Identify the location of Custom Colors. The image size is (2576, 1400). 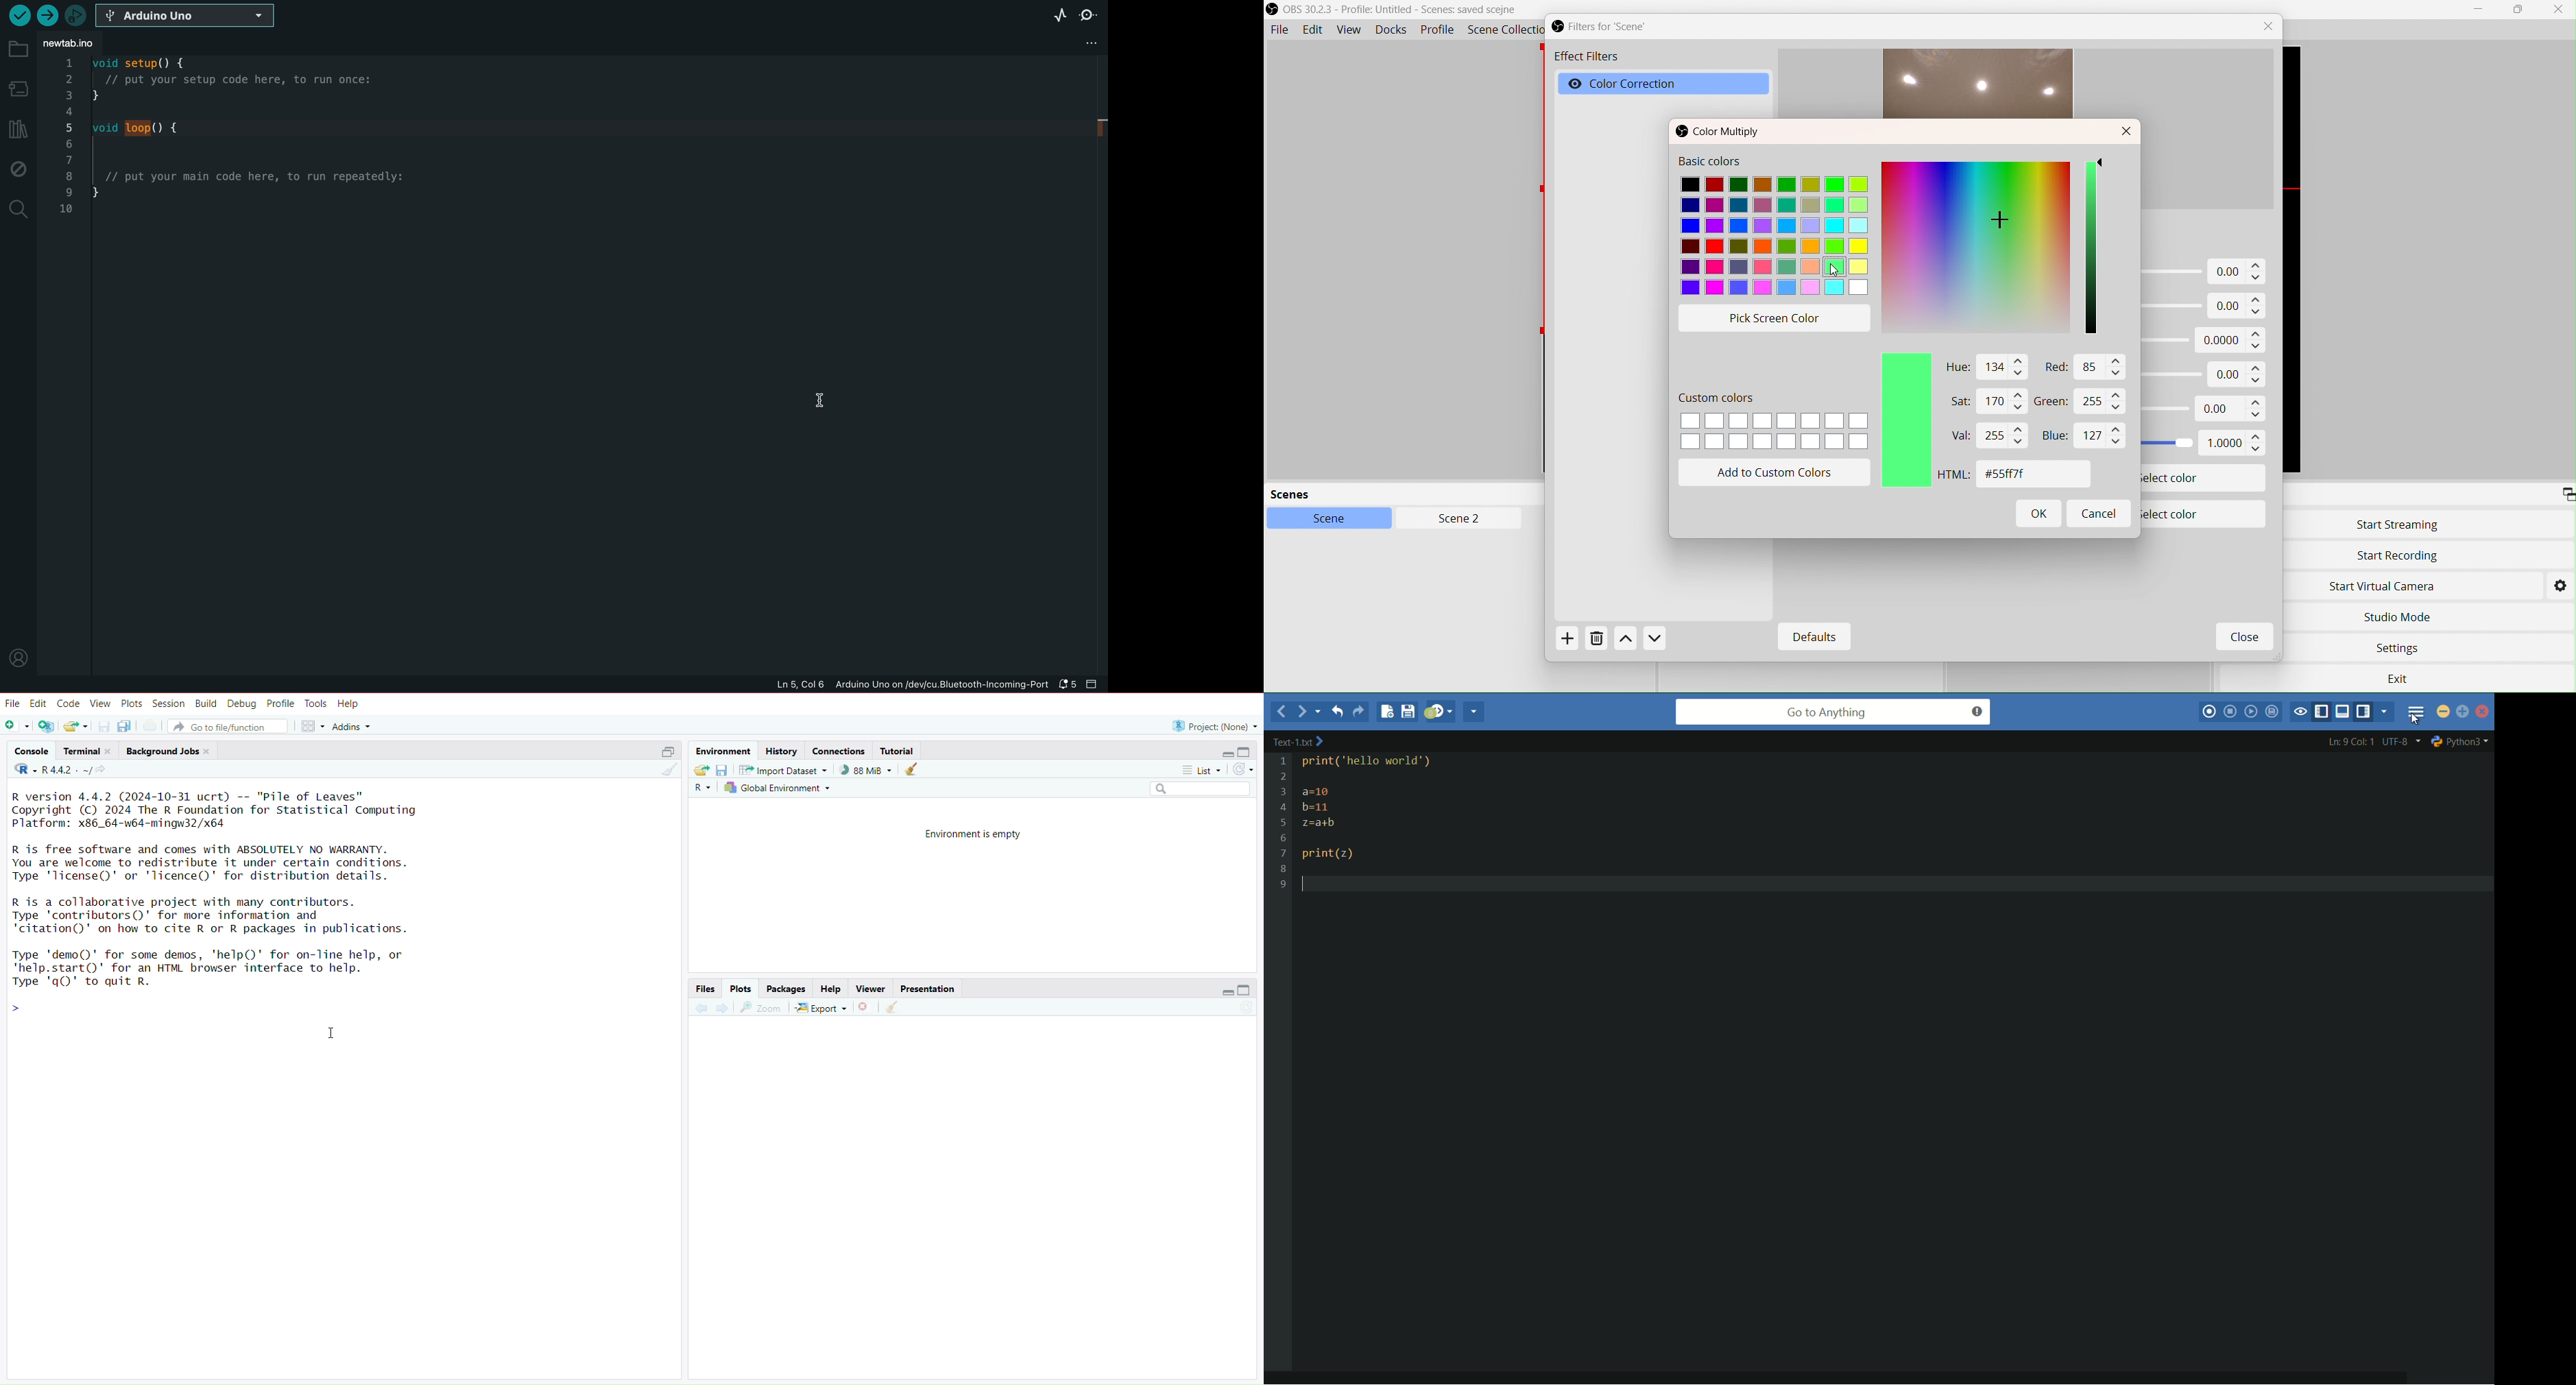
(1774, 424).